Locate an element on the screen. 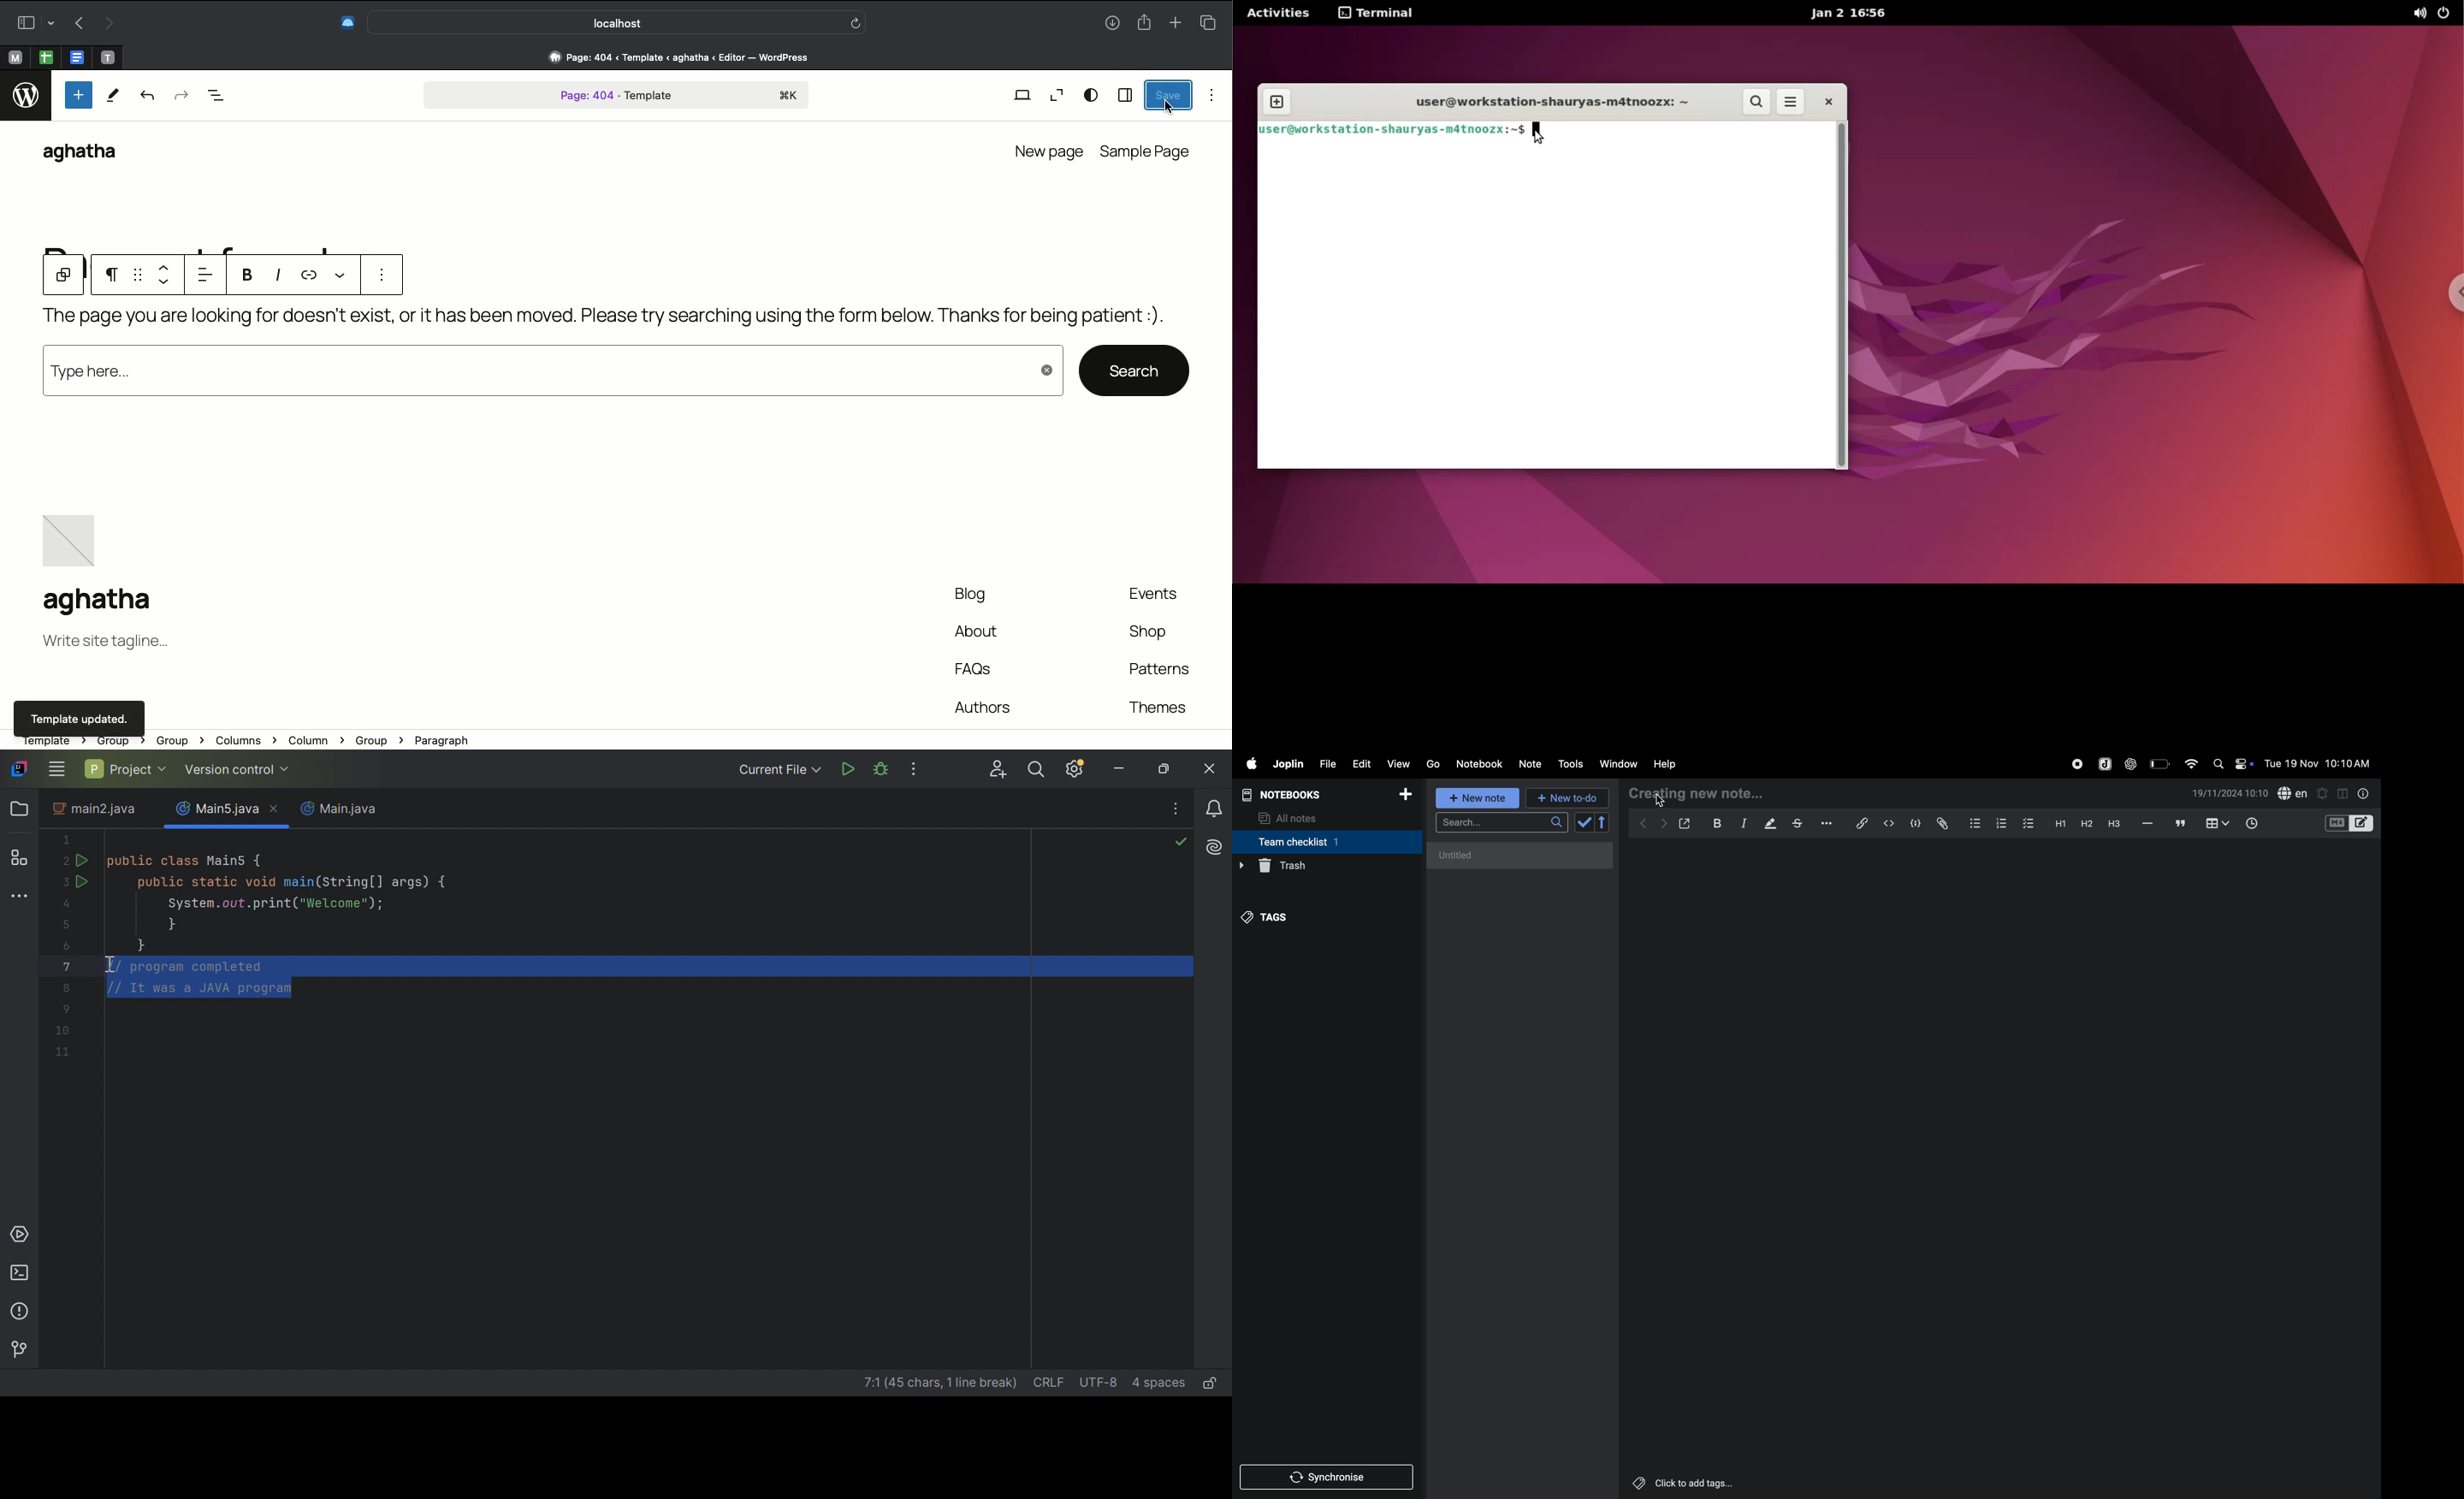 The image size is (2464, 1512). template updated is located at coordinates (78, 717).